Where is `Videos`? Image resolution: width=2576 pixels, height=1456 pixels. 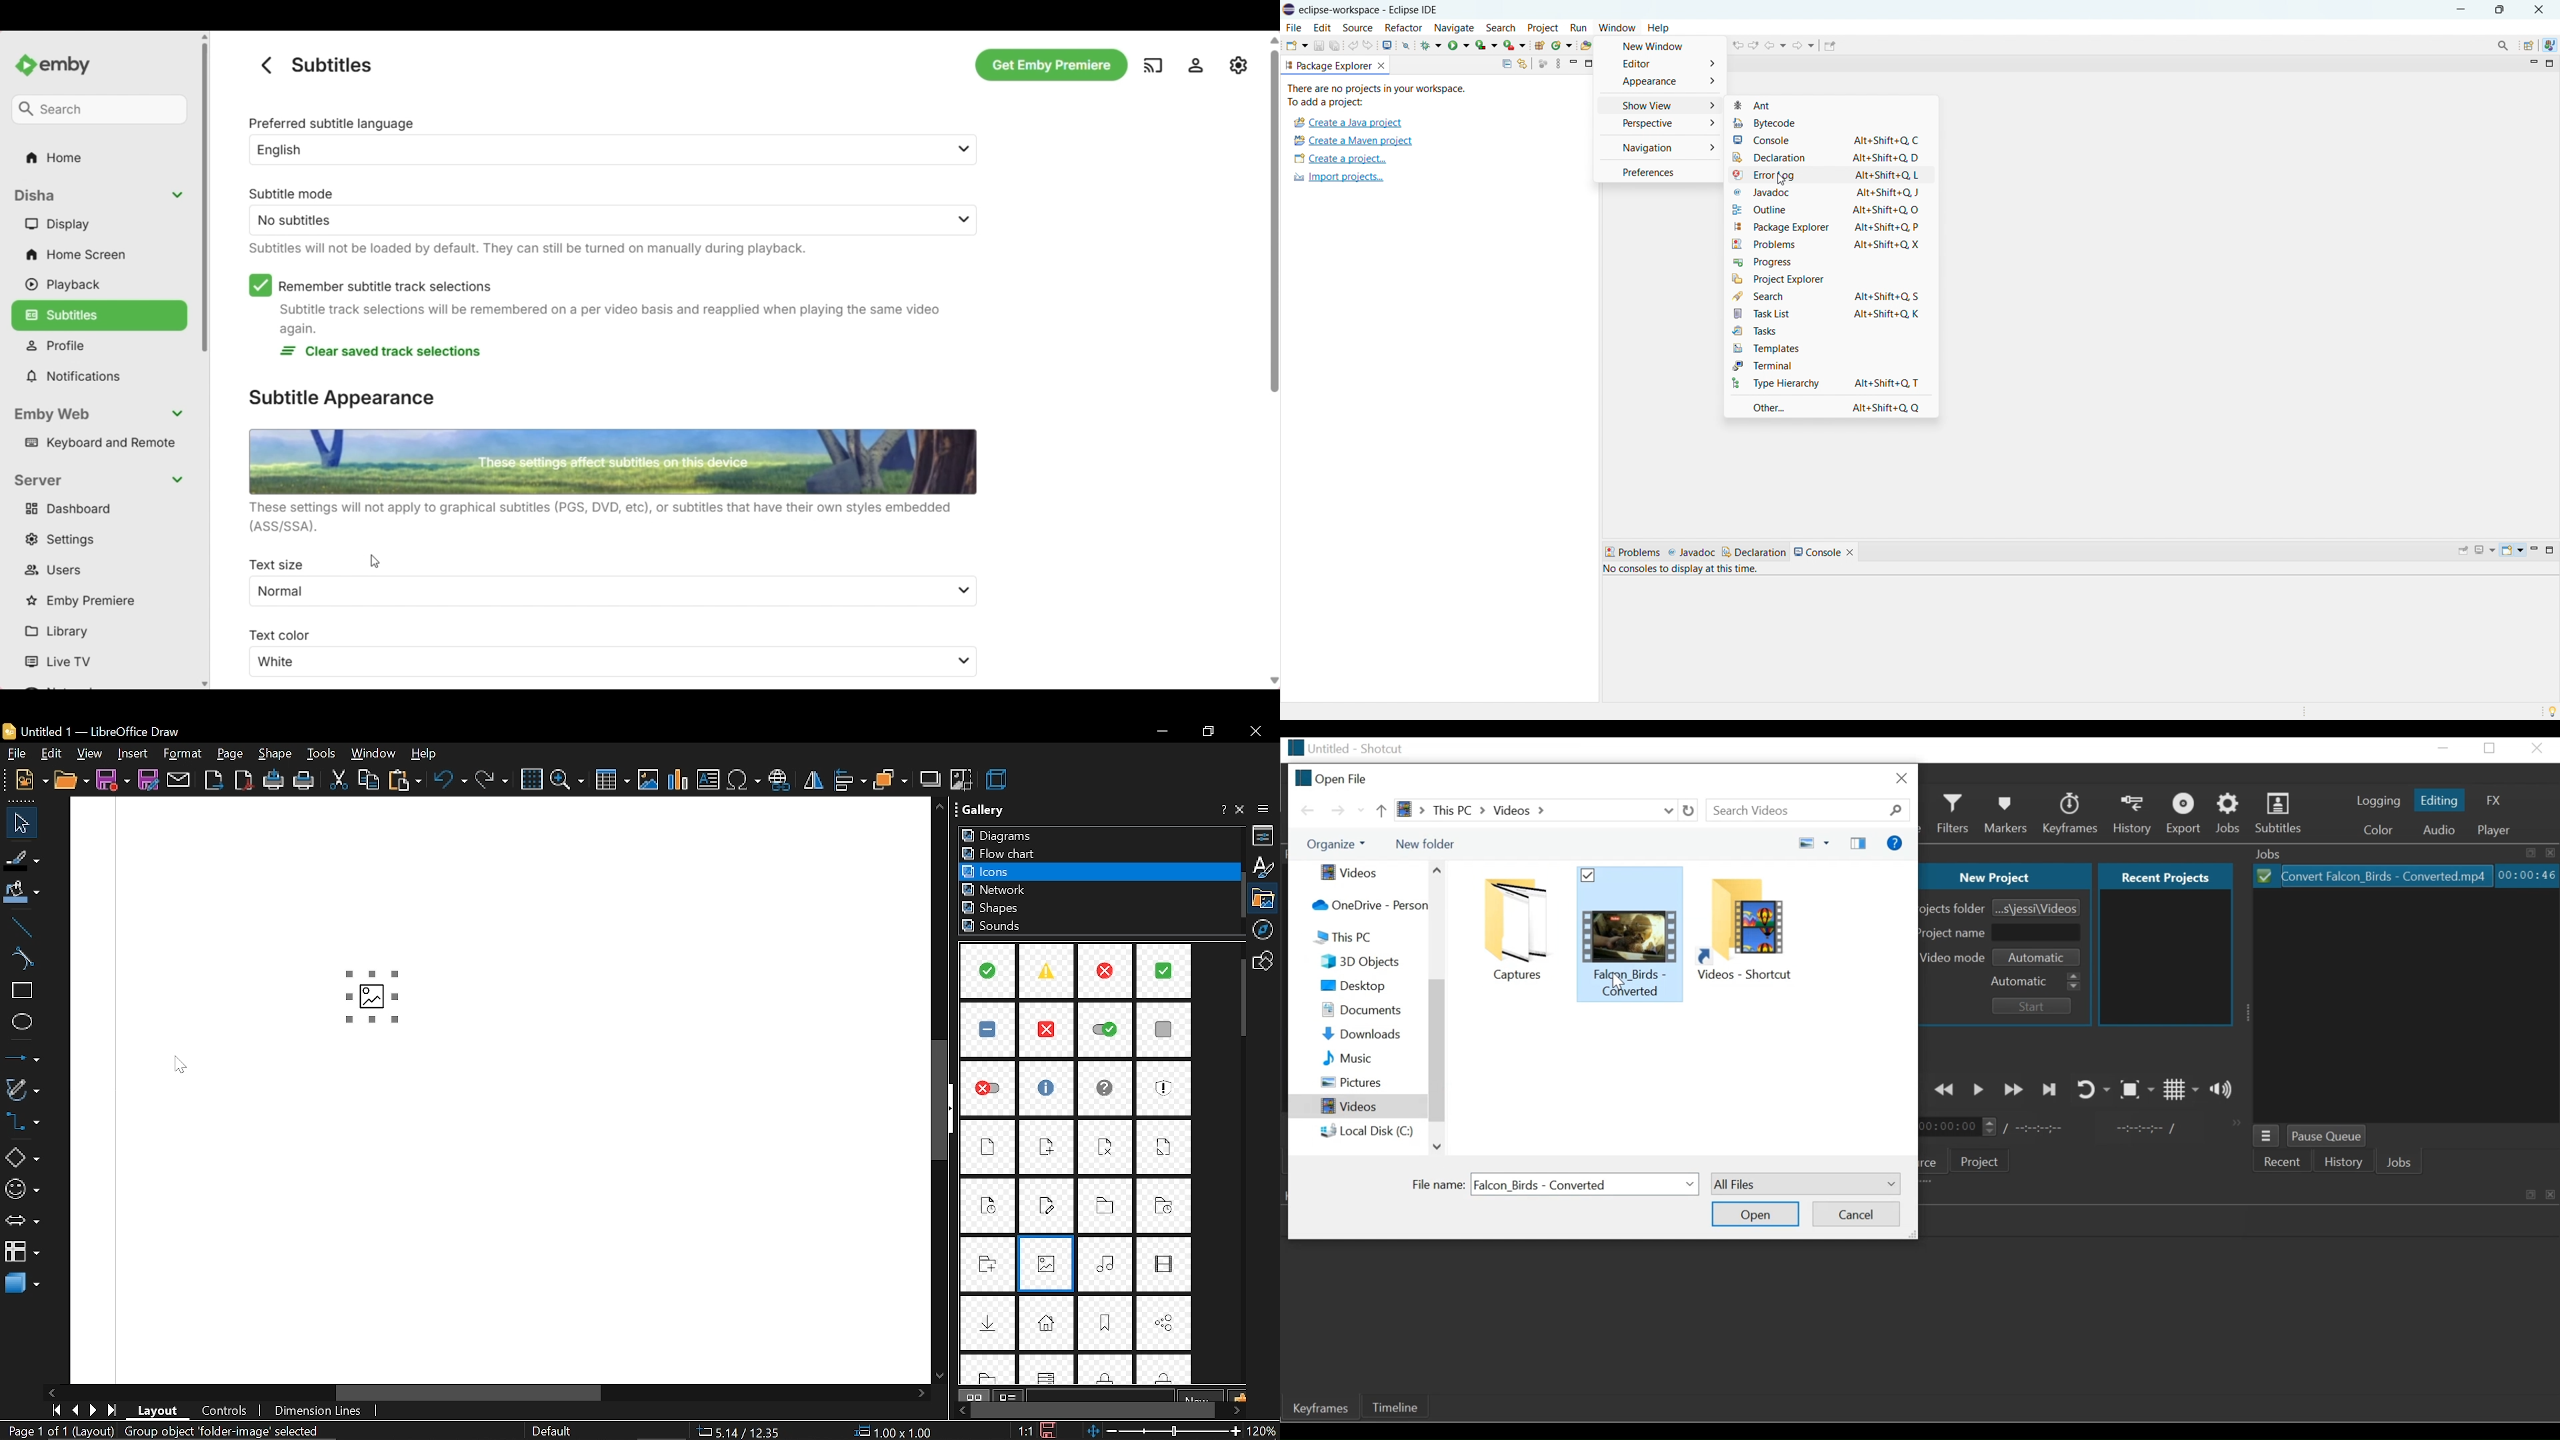 Videos is located at coordinates (1367, 874).